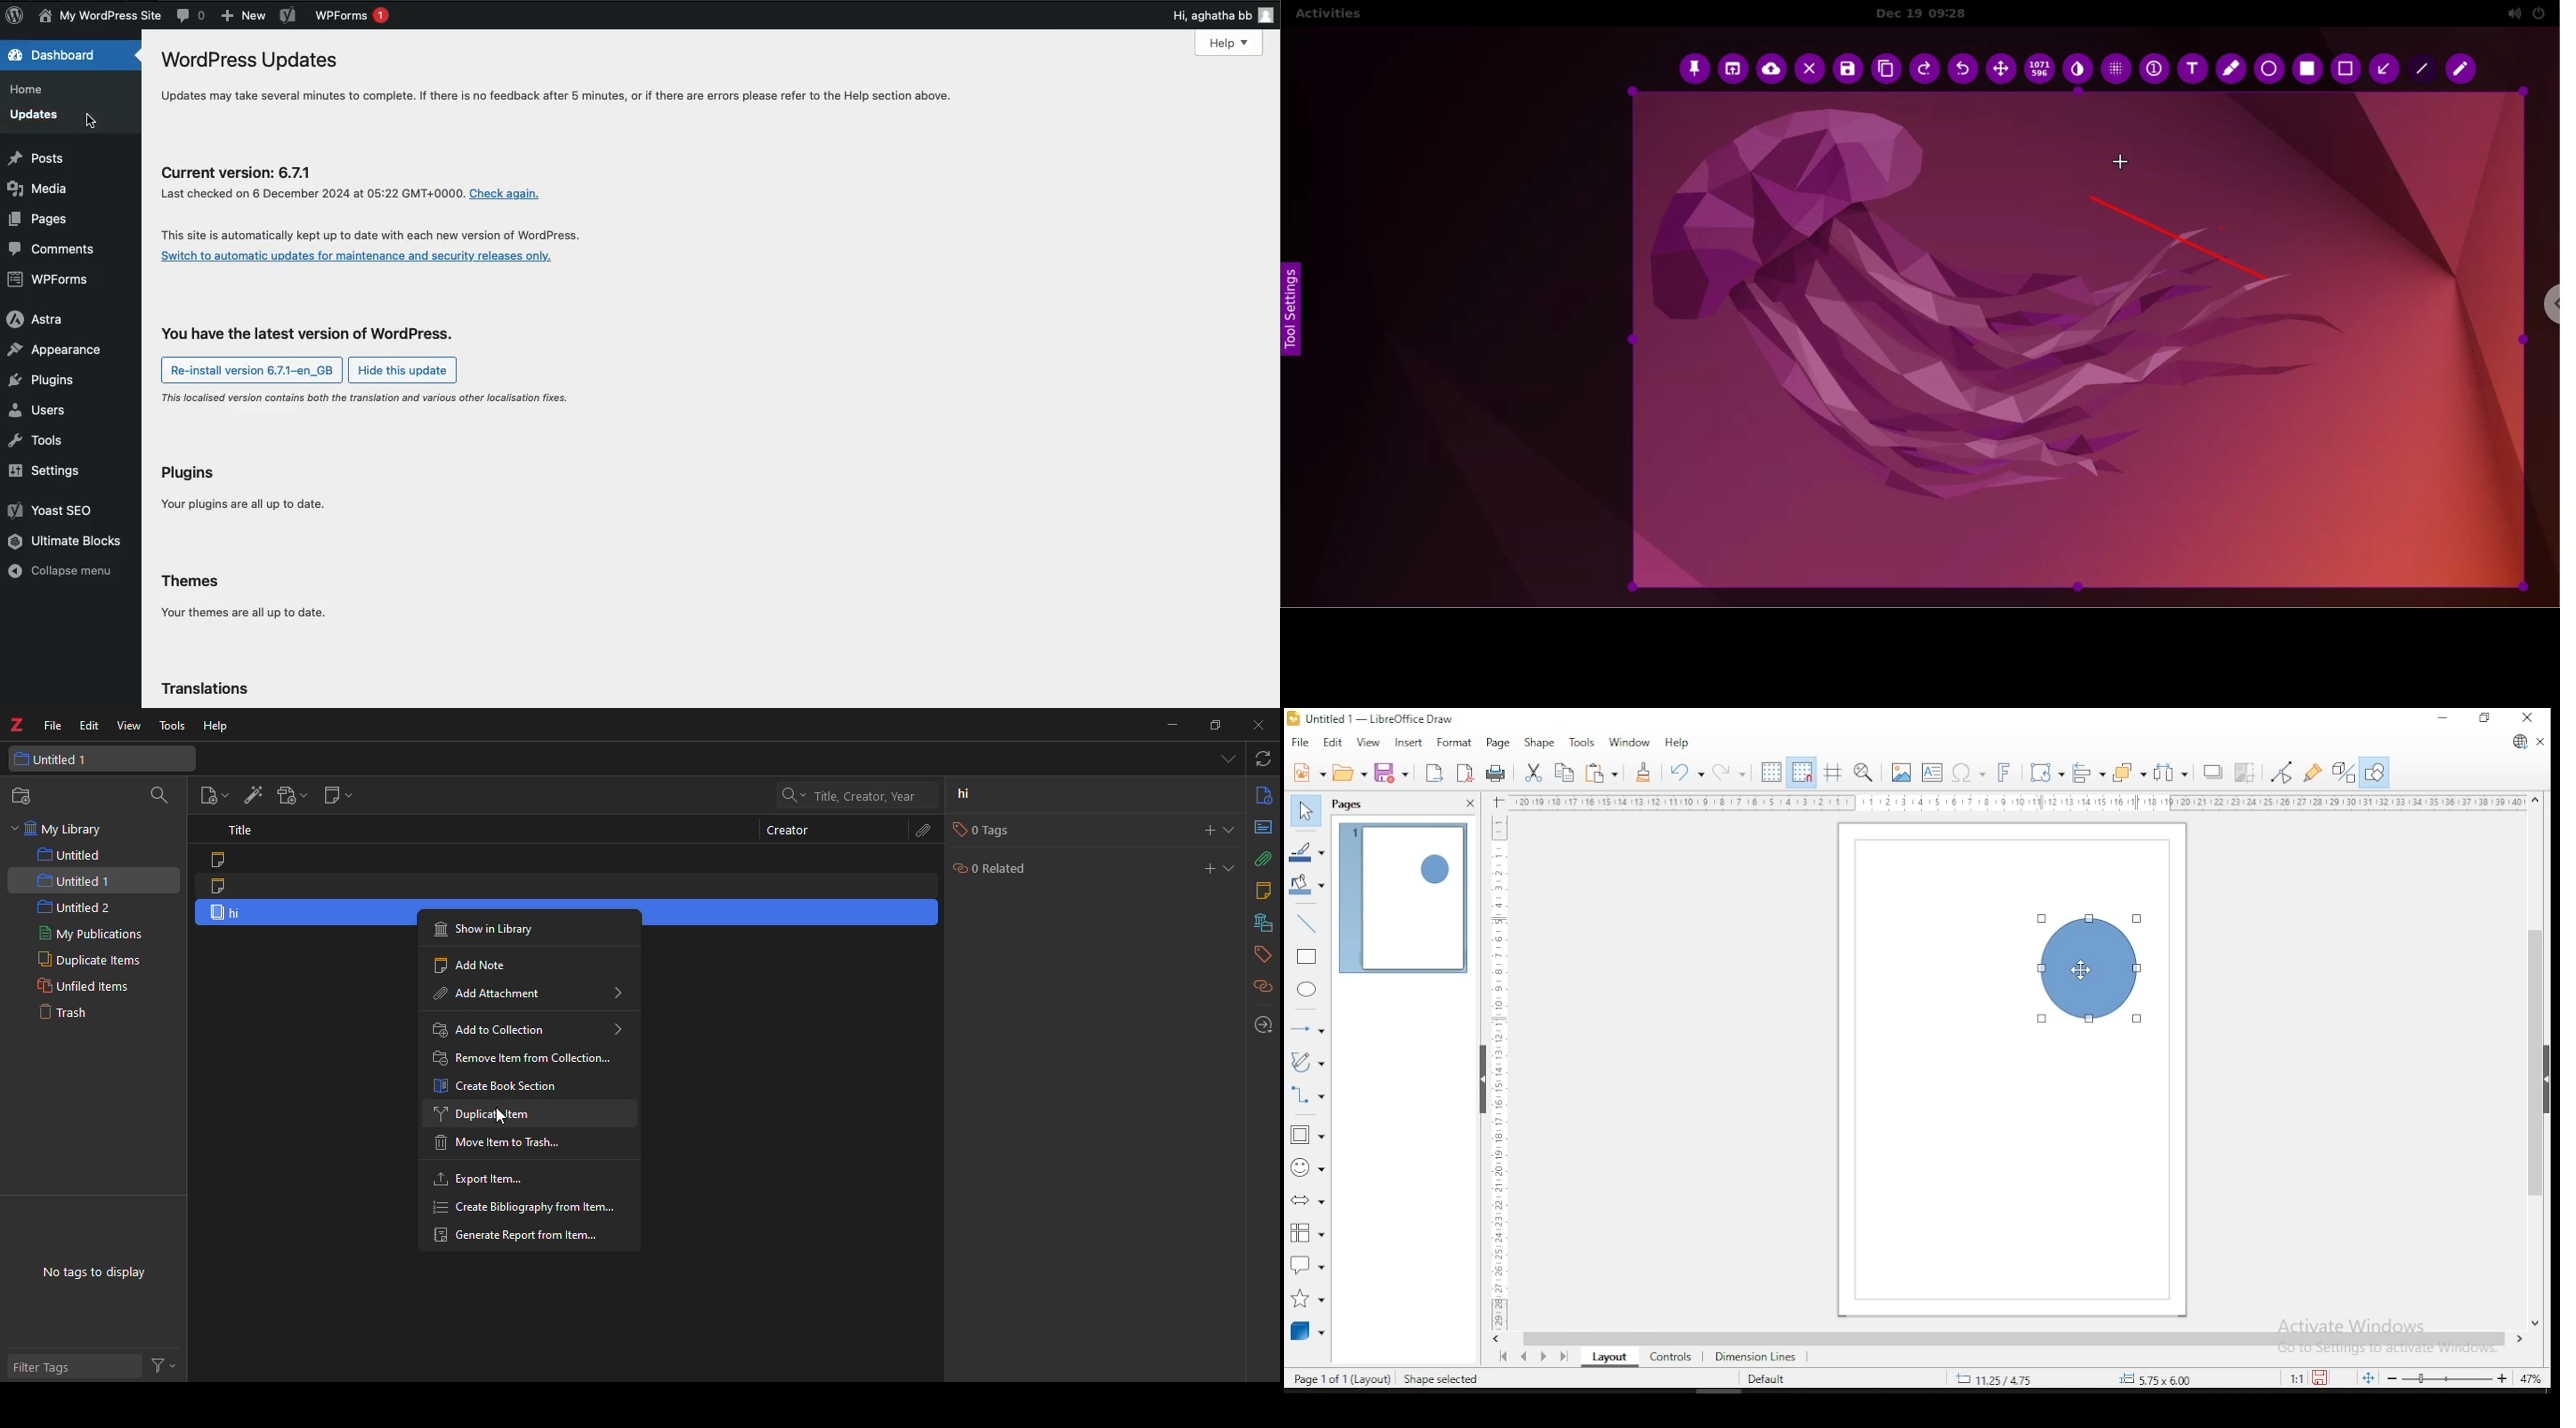  I want to click on Help, so click(1233, 45).